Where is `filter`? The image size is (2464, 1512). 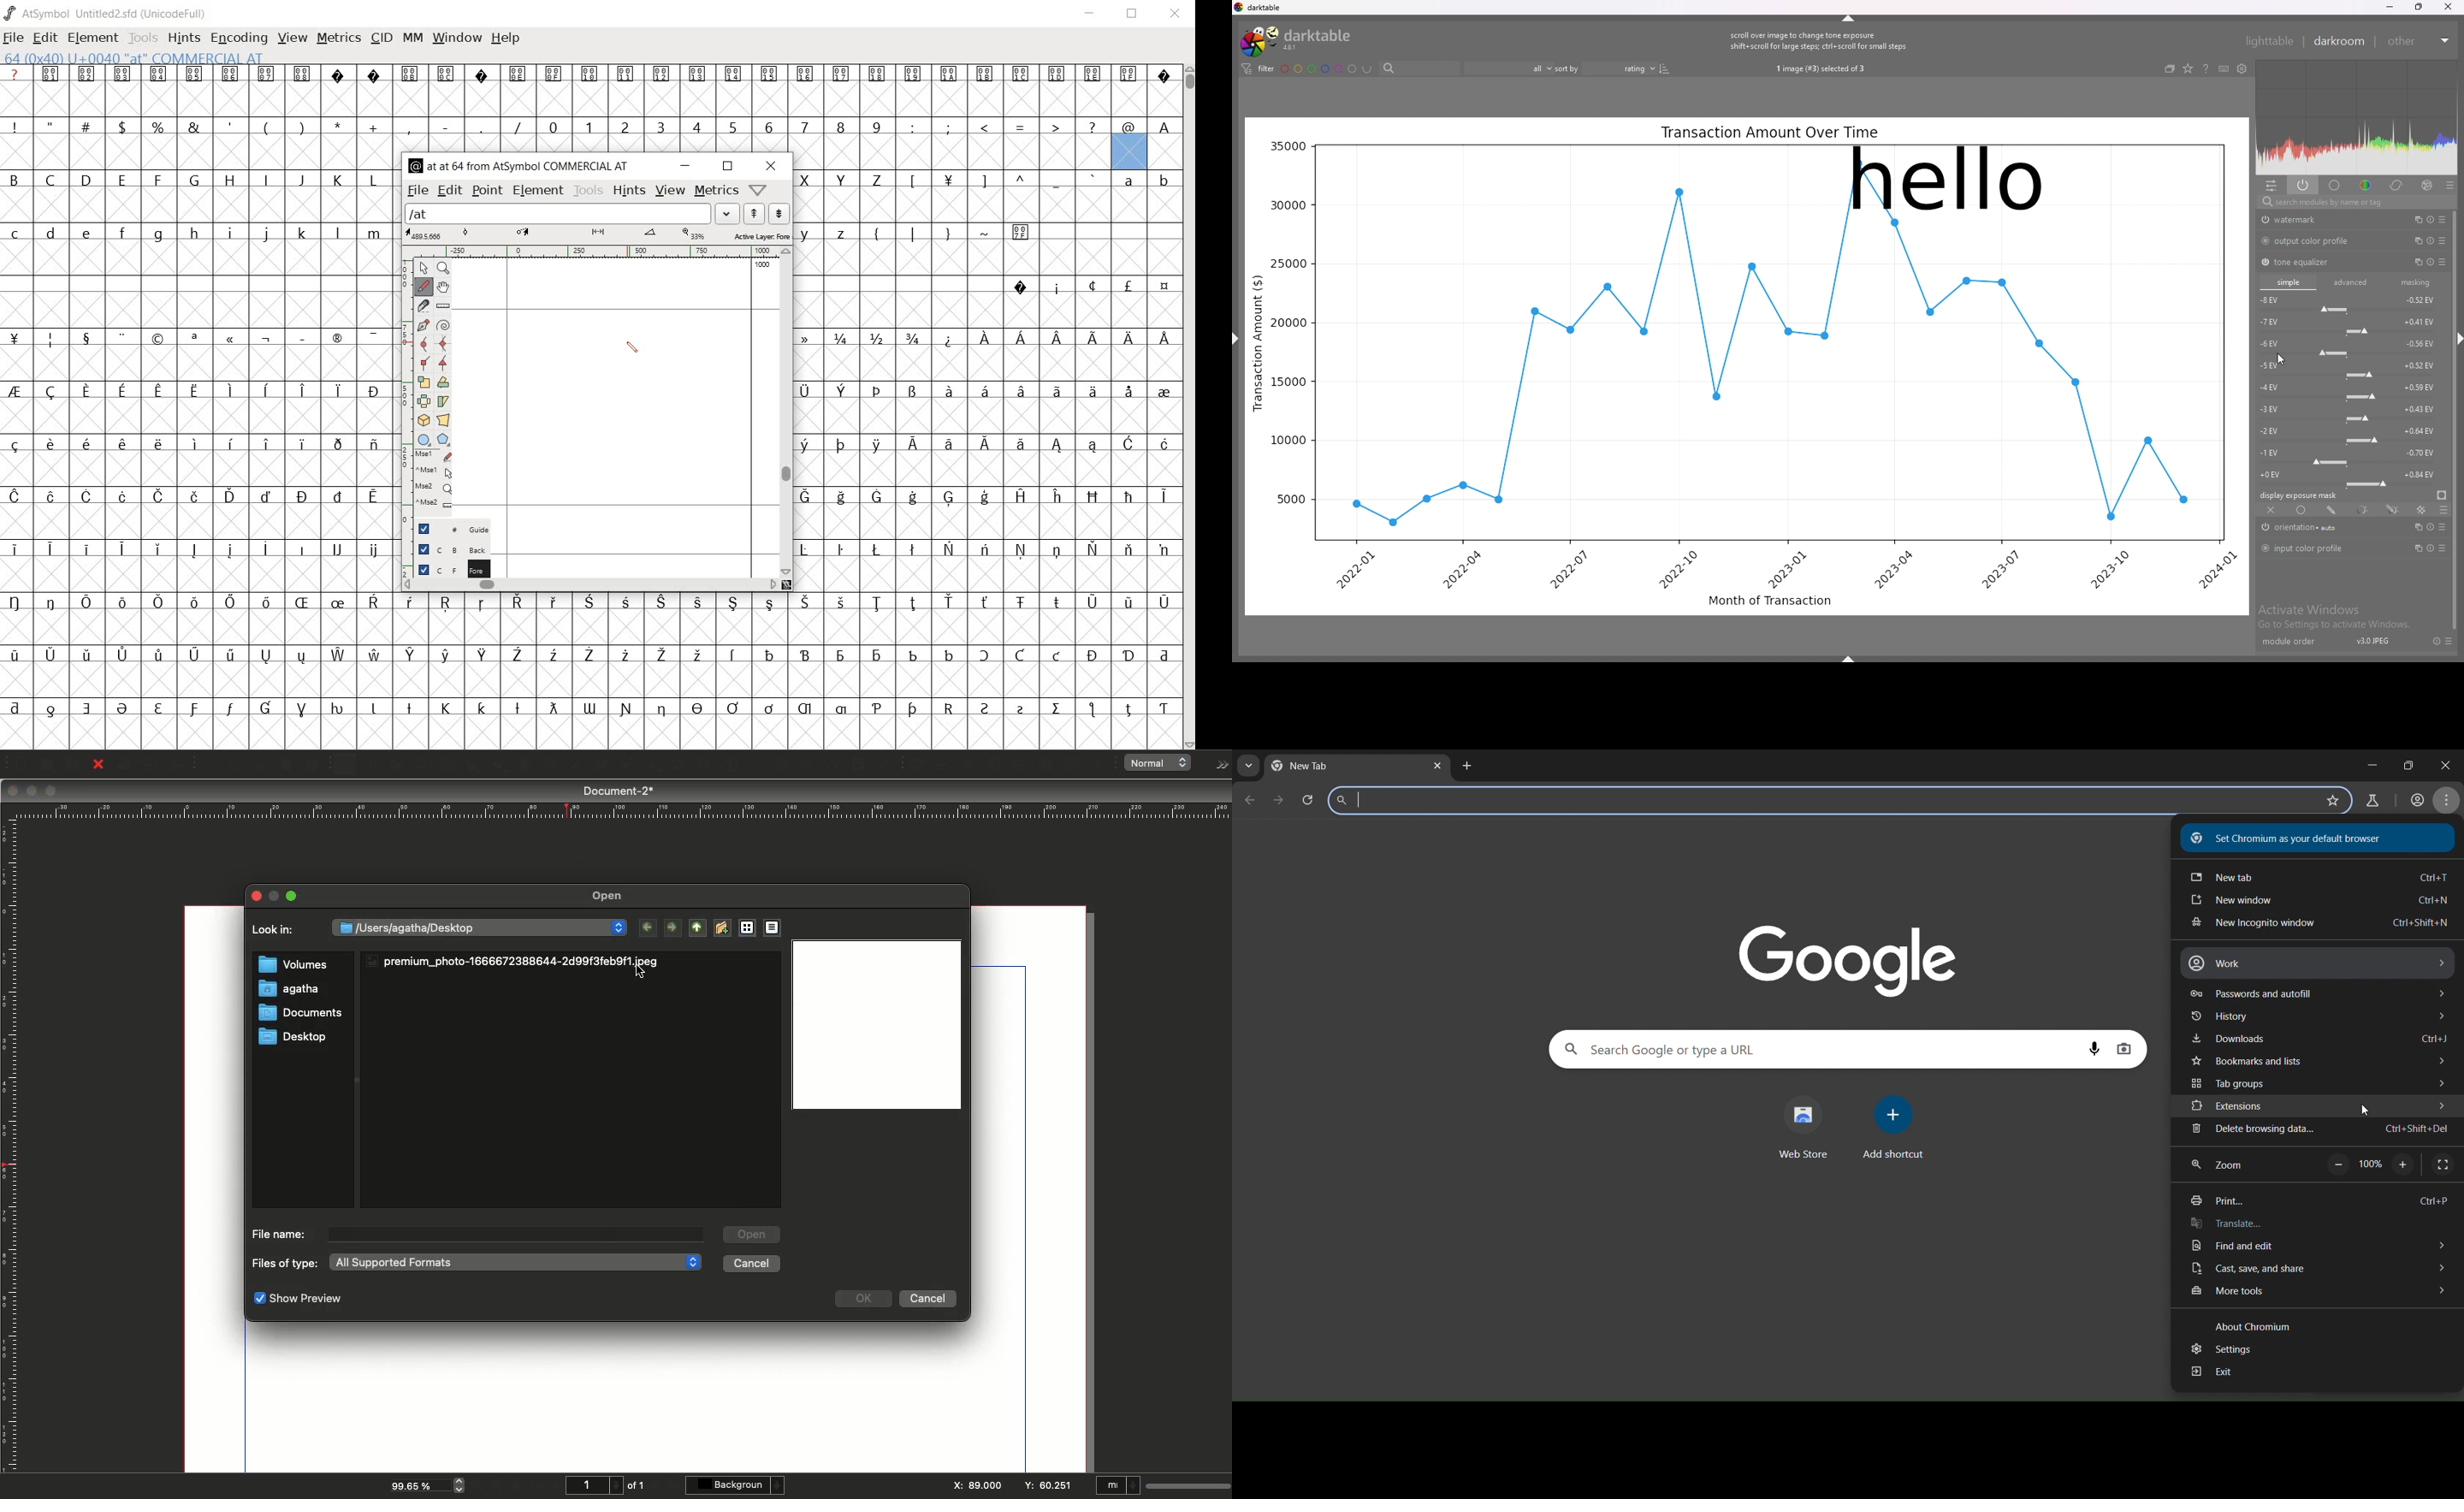 filter is located at coordinates (1258, 70).